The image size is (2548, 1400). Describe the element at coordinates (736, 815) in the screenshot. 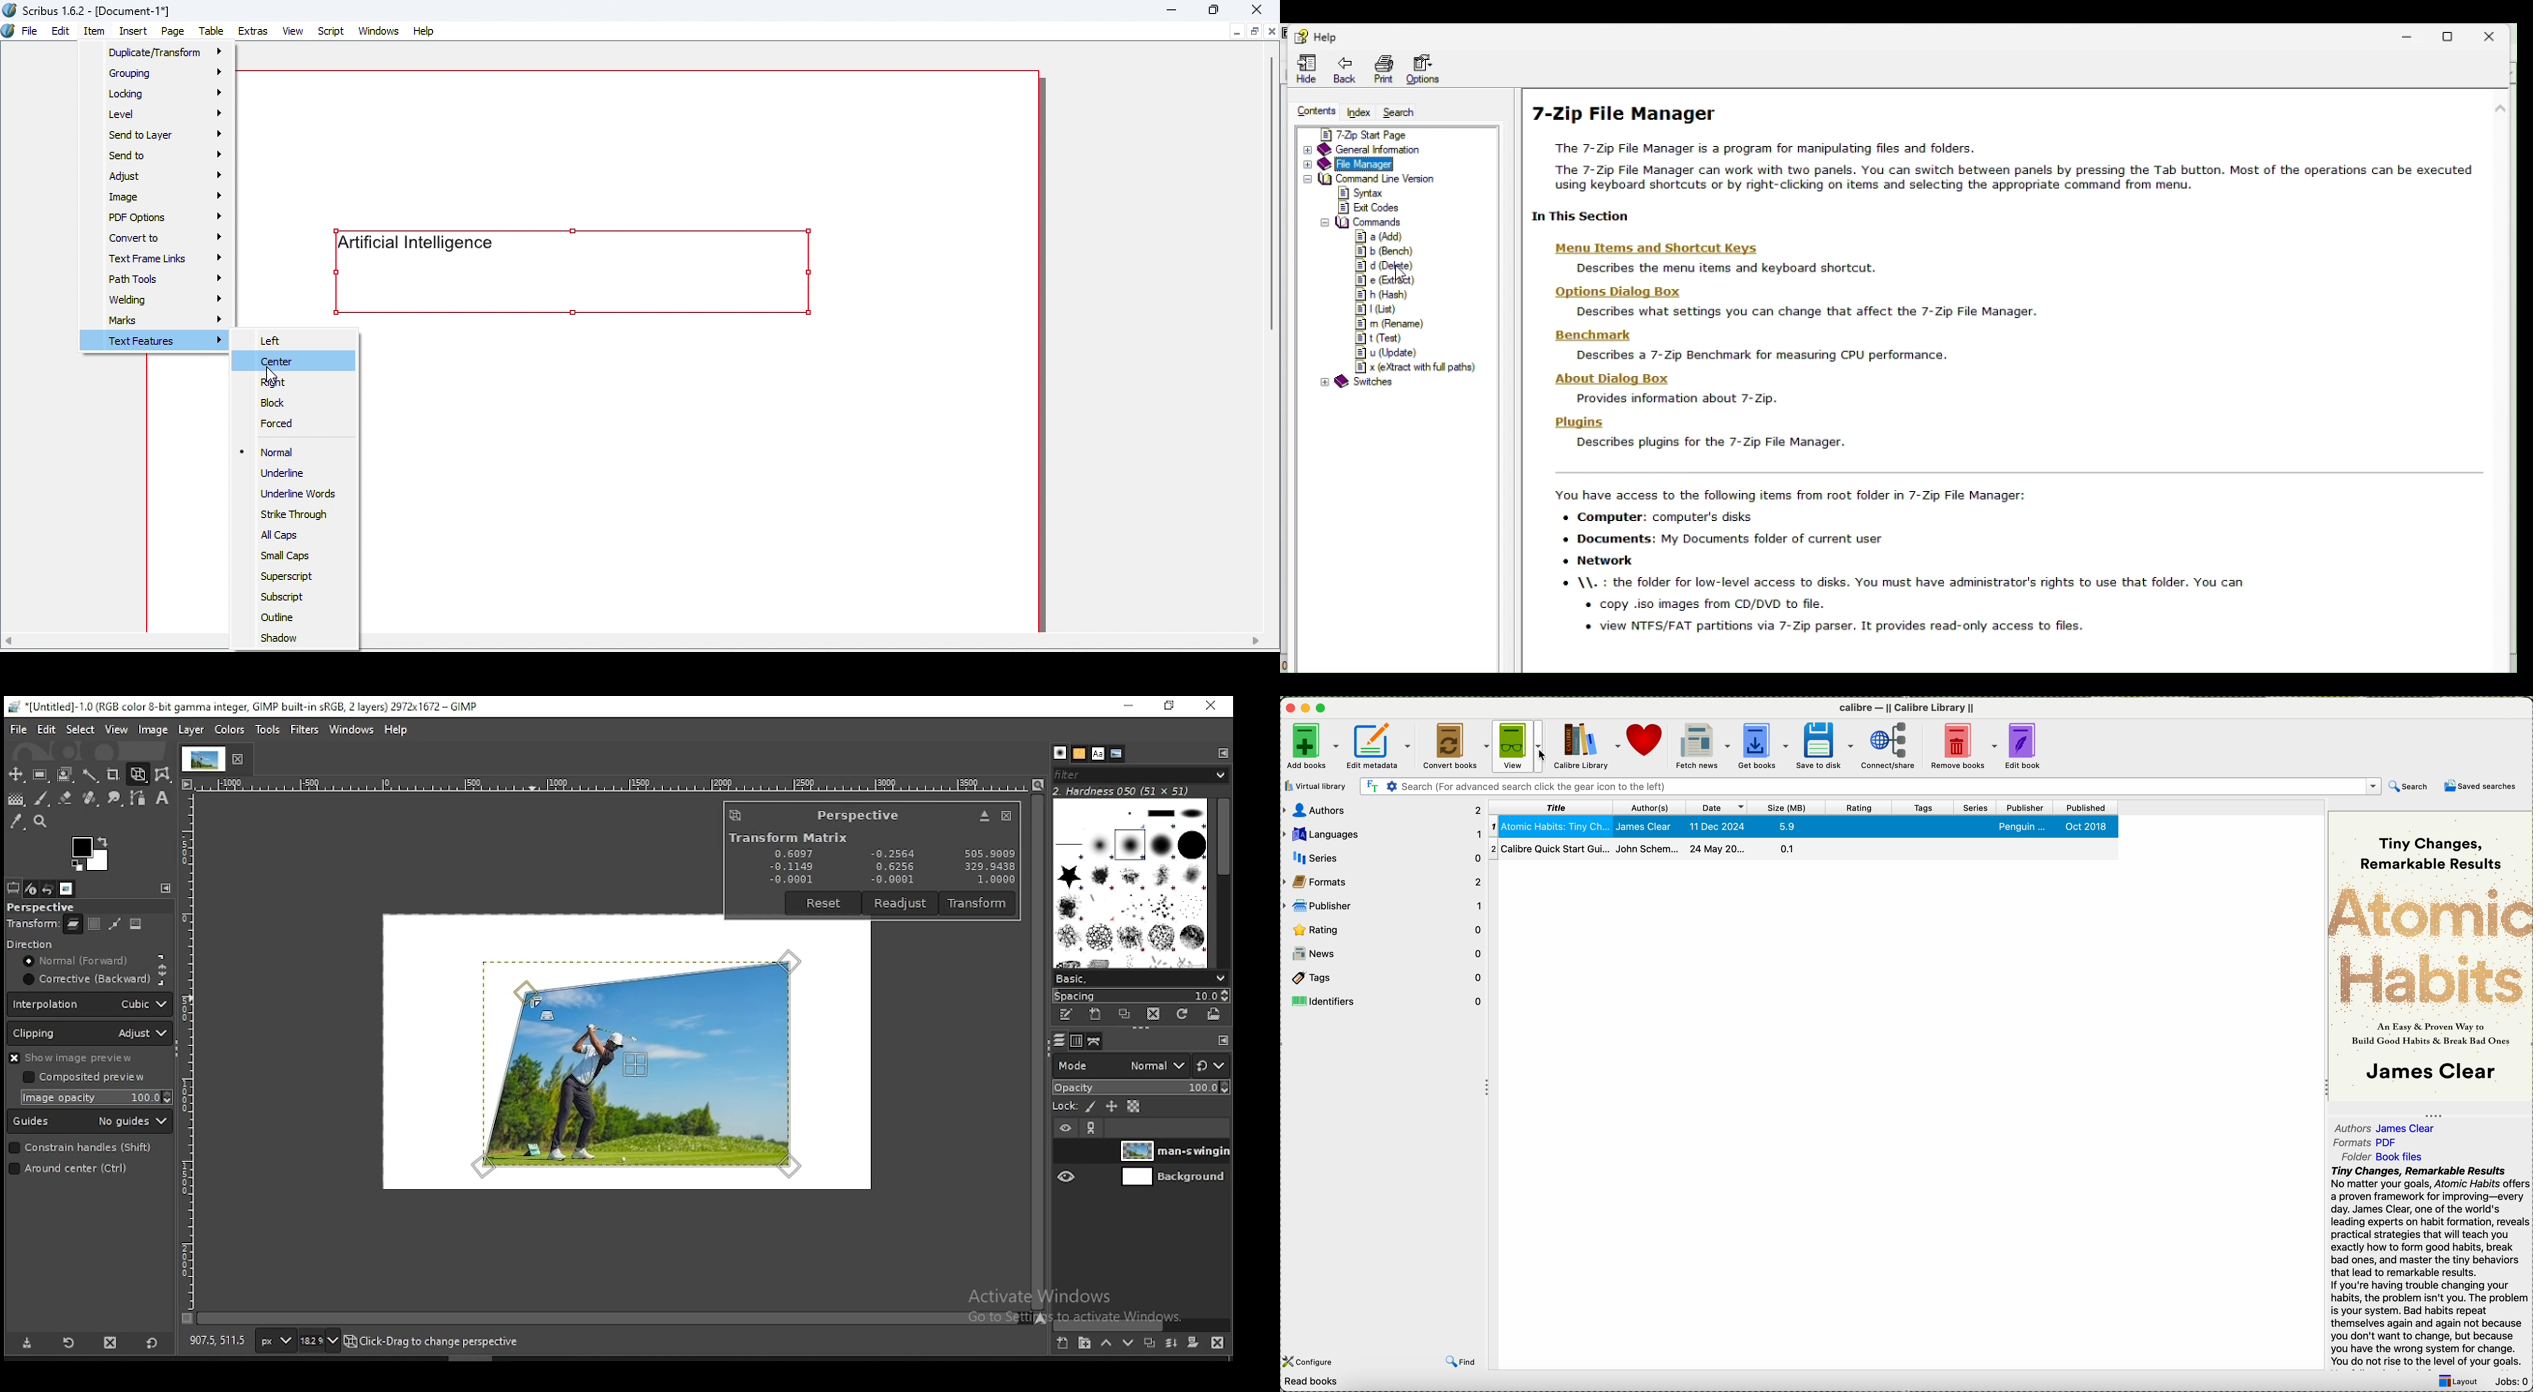

I see `logo` at that location.